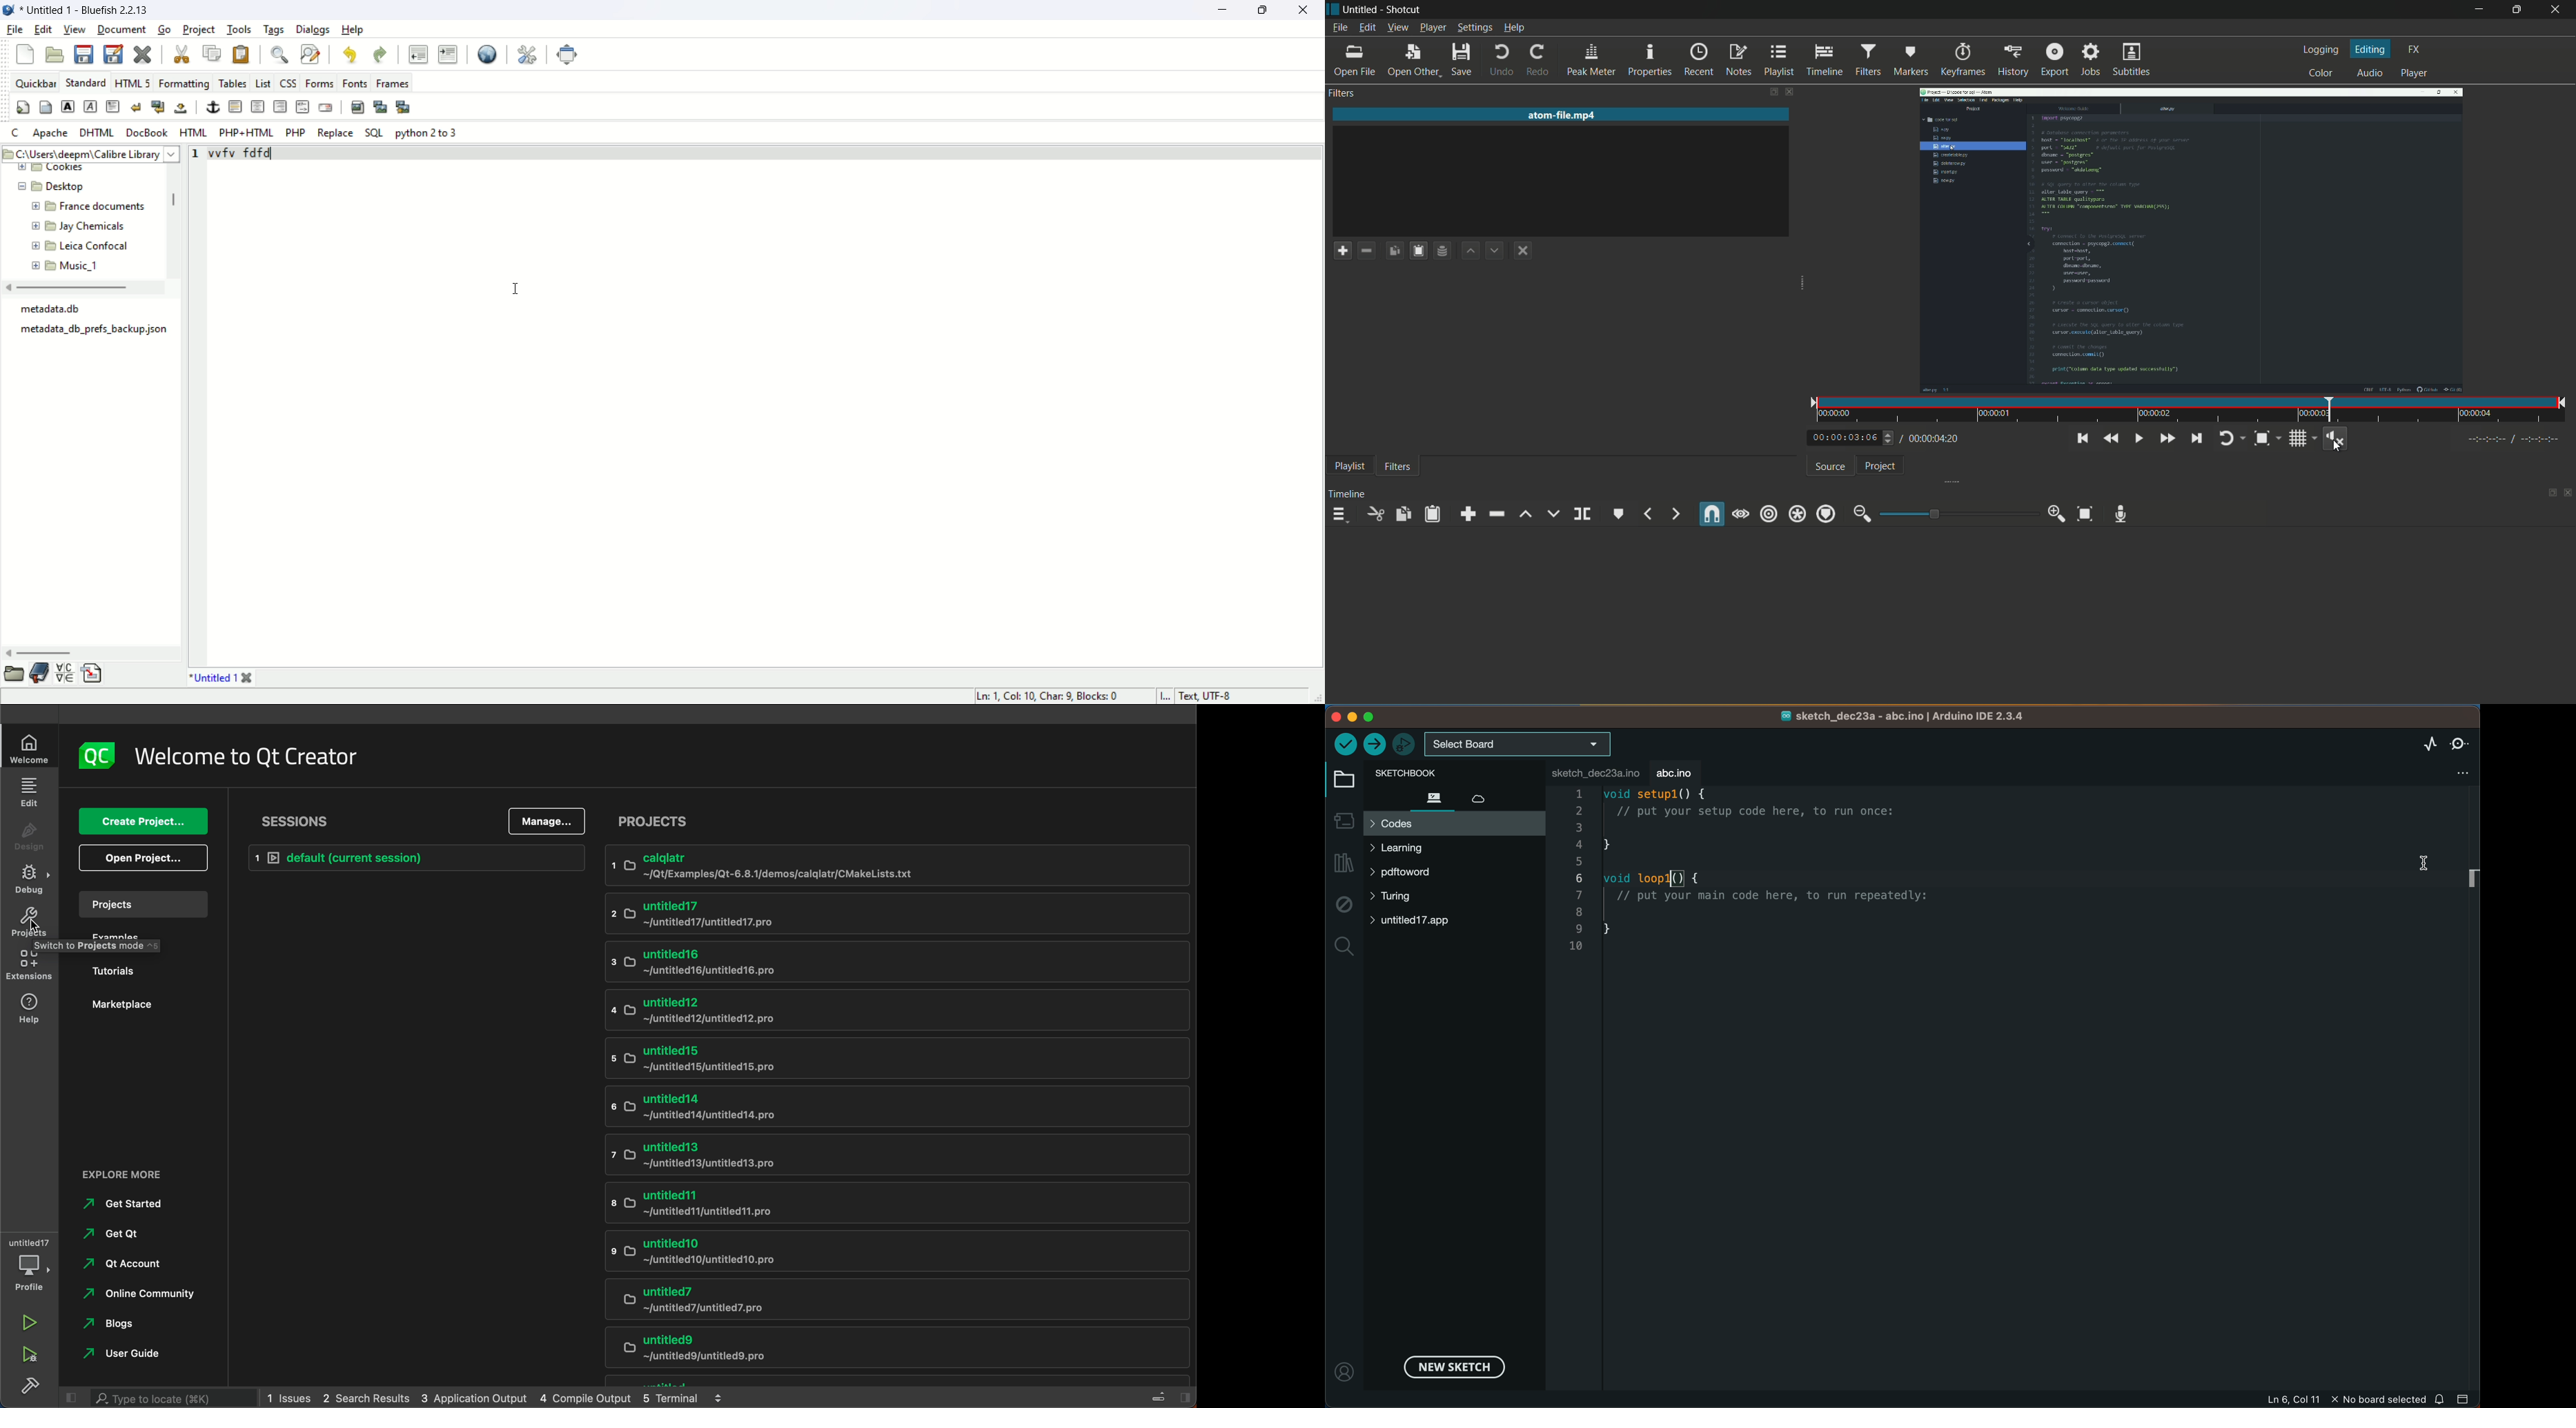 The height and width of the screenshot is (1428, 2576). I want to click on codes, so click(1452, 822).